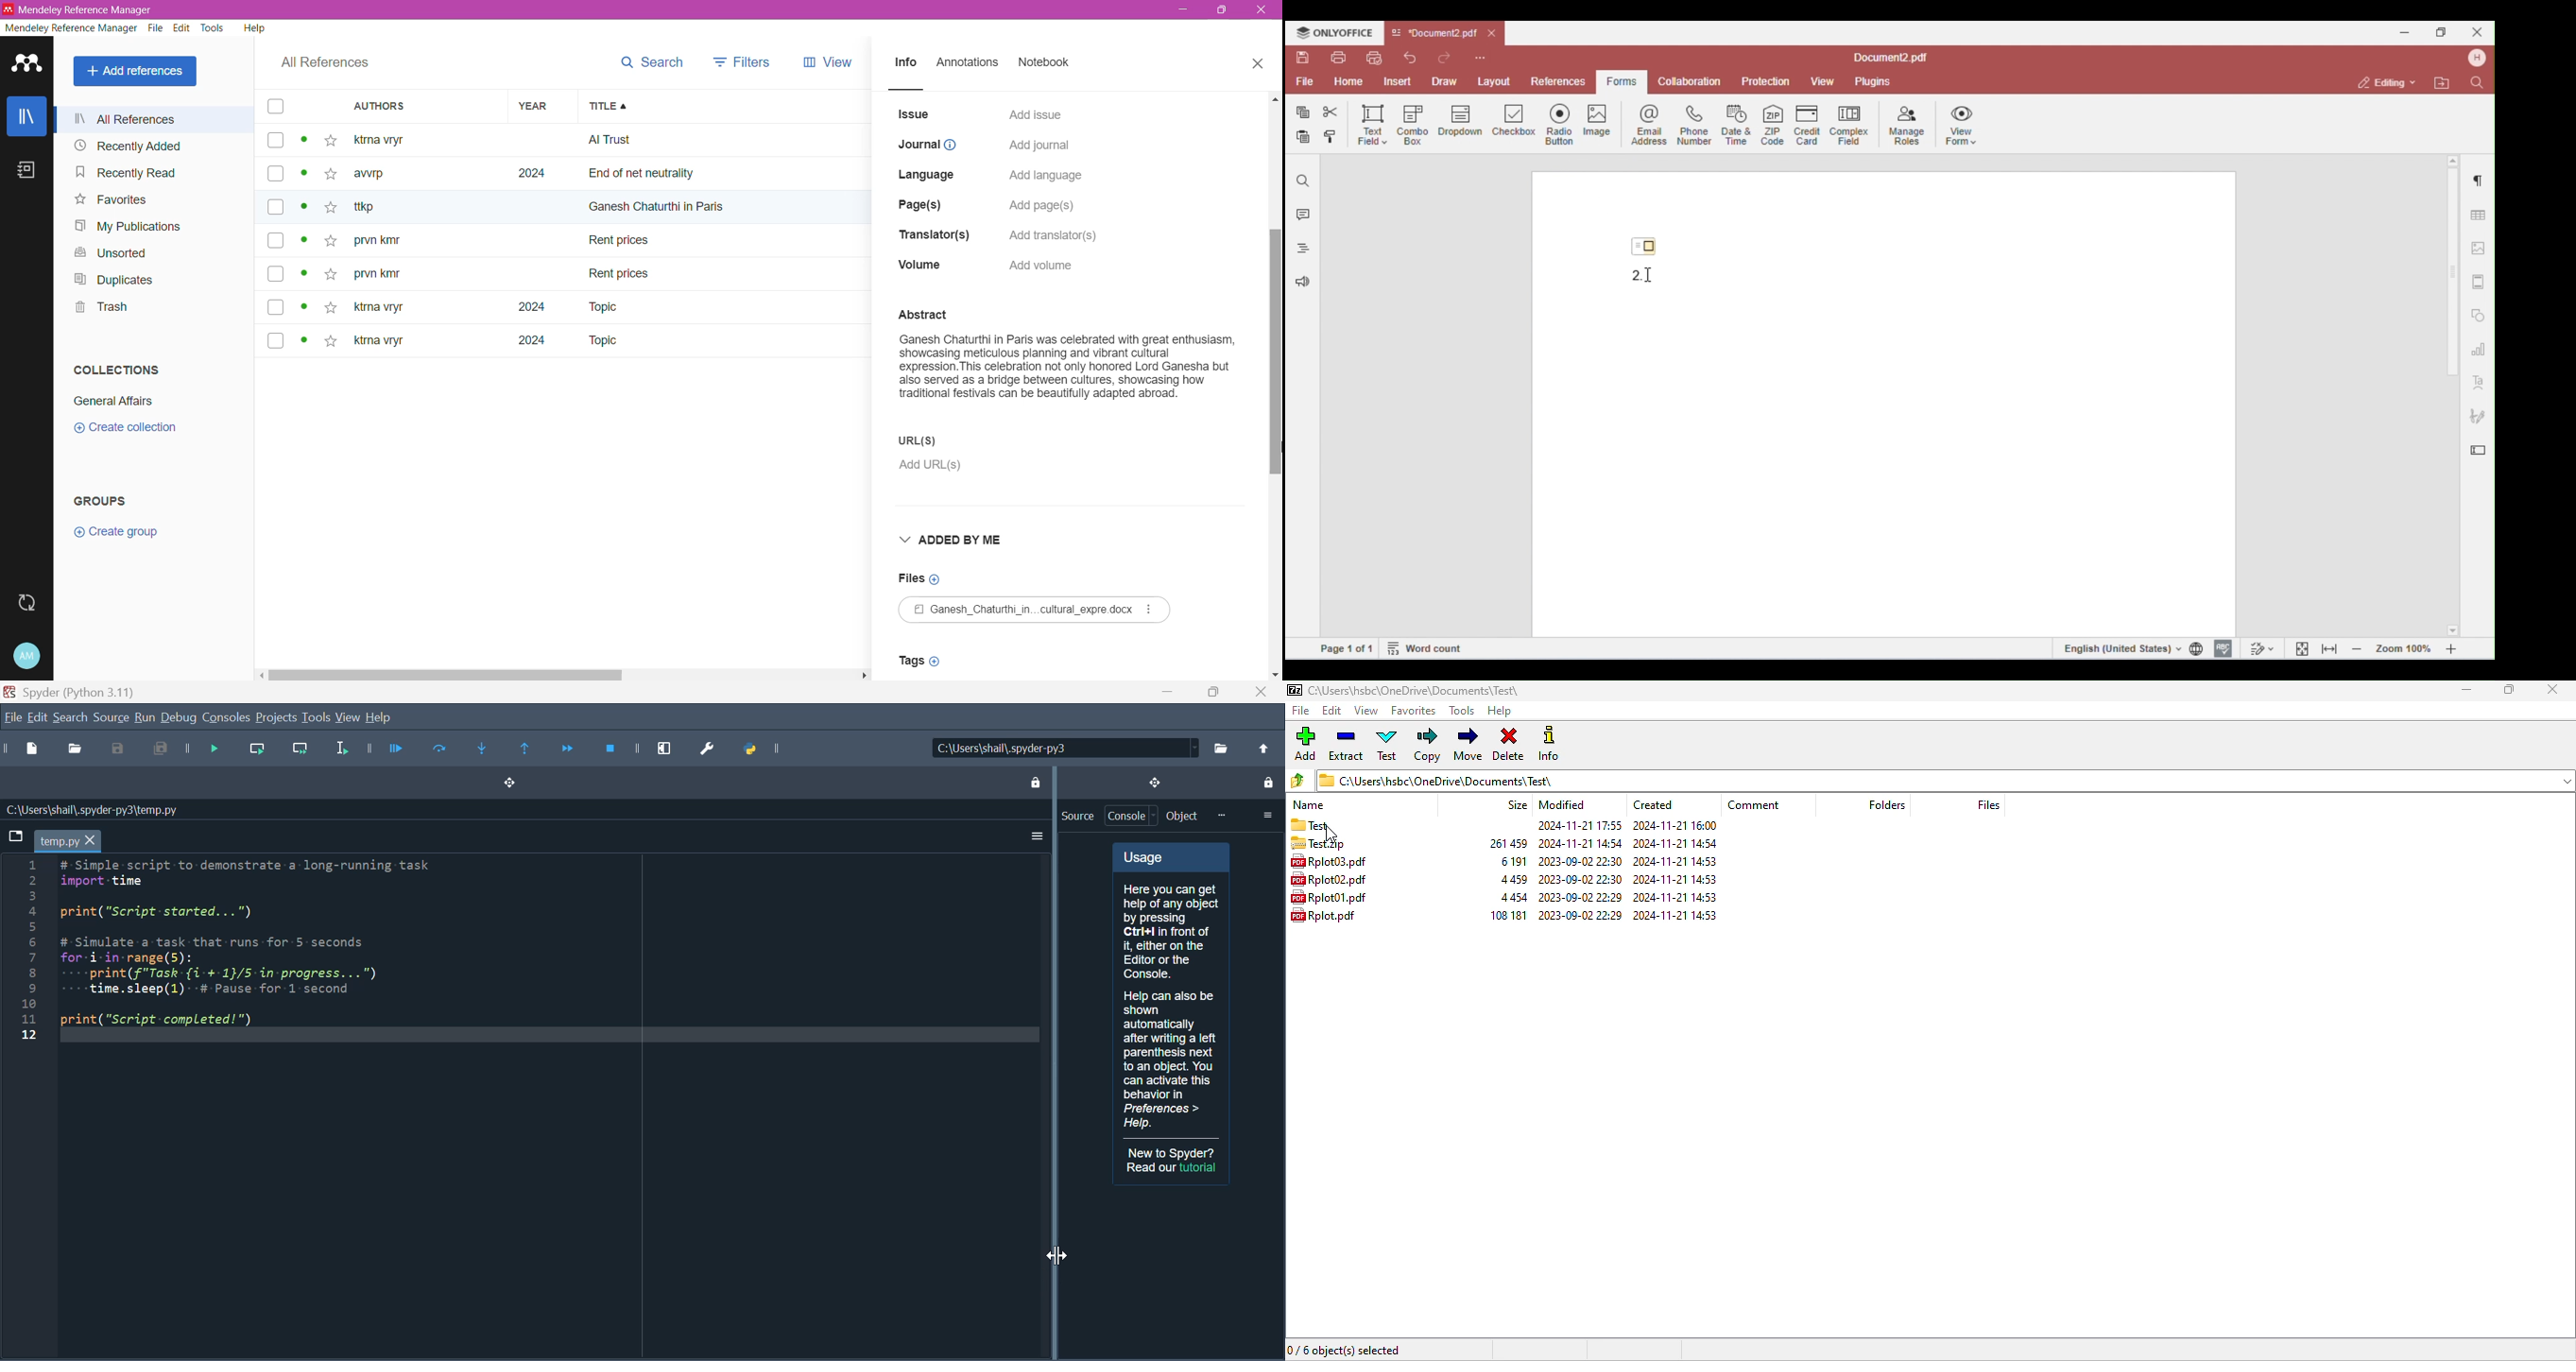  What do you see at coordinates (614, 748) in the screenshot?
I see `Stop debugging` at bounding box center [614, 748].